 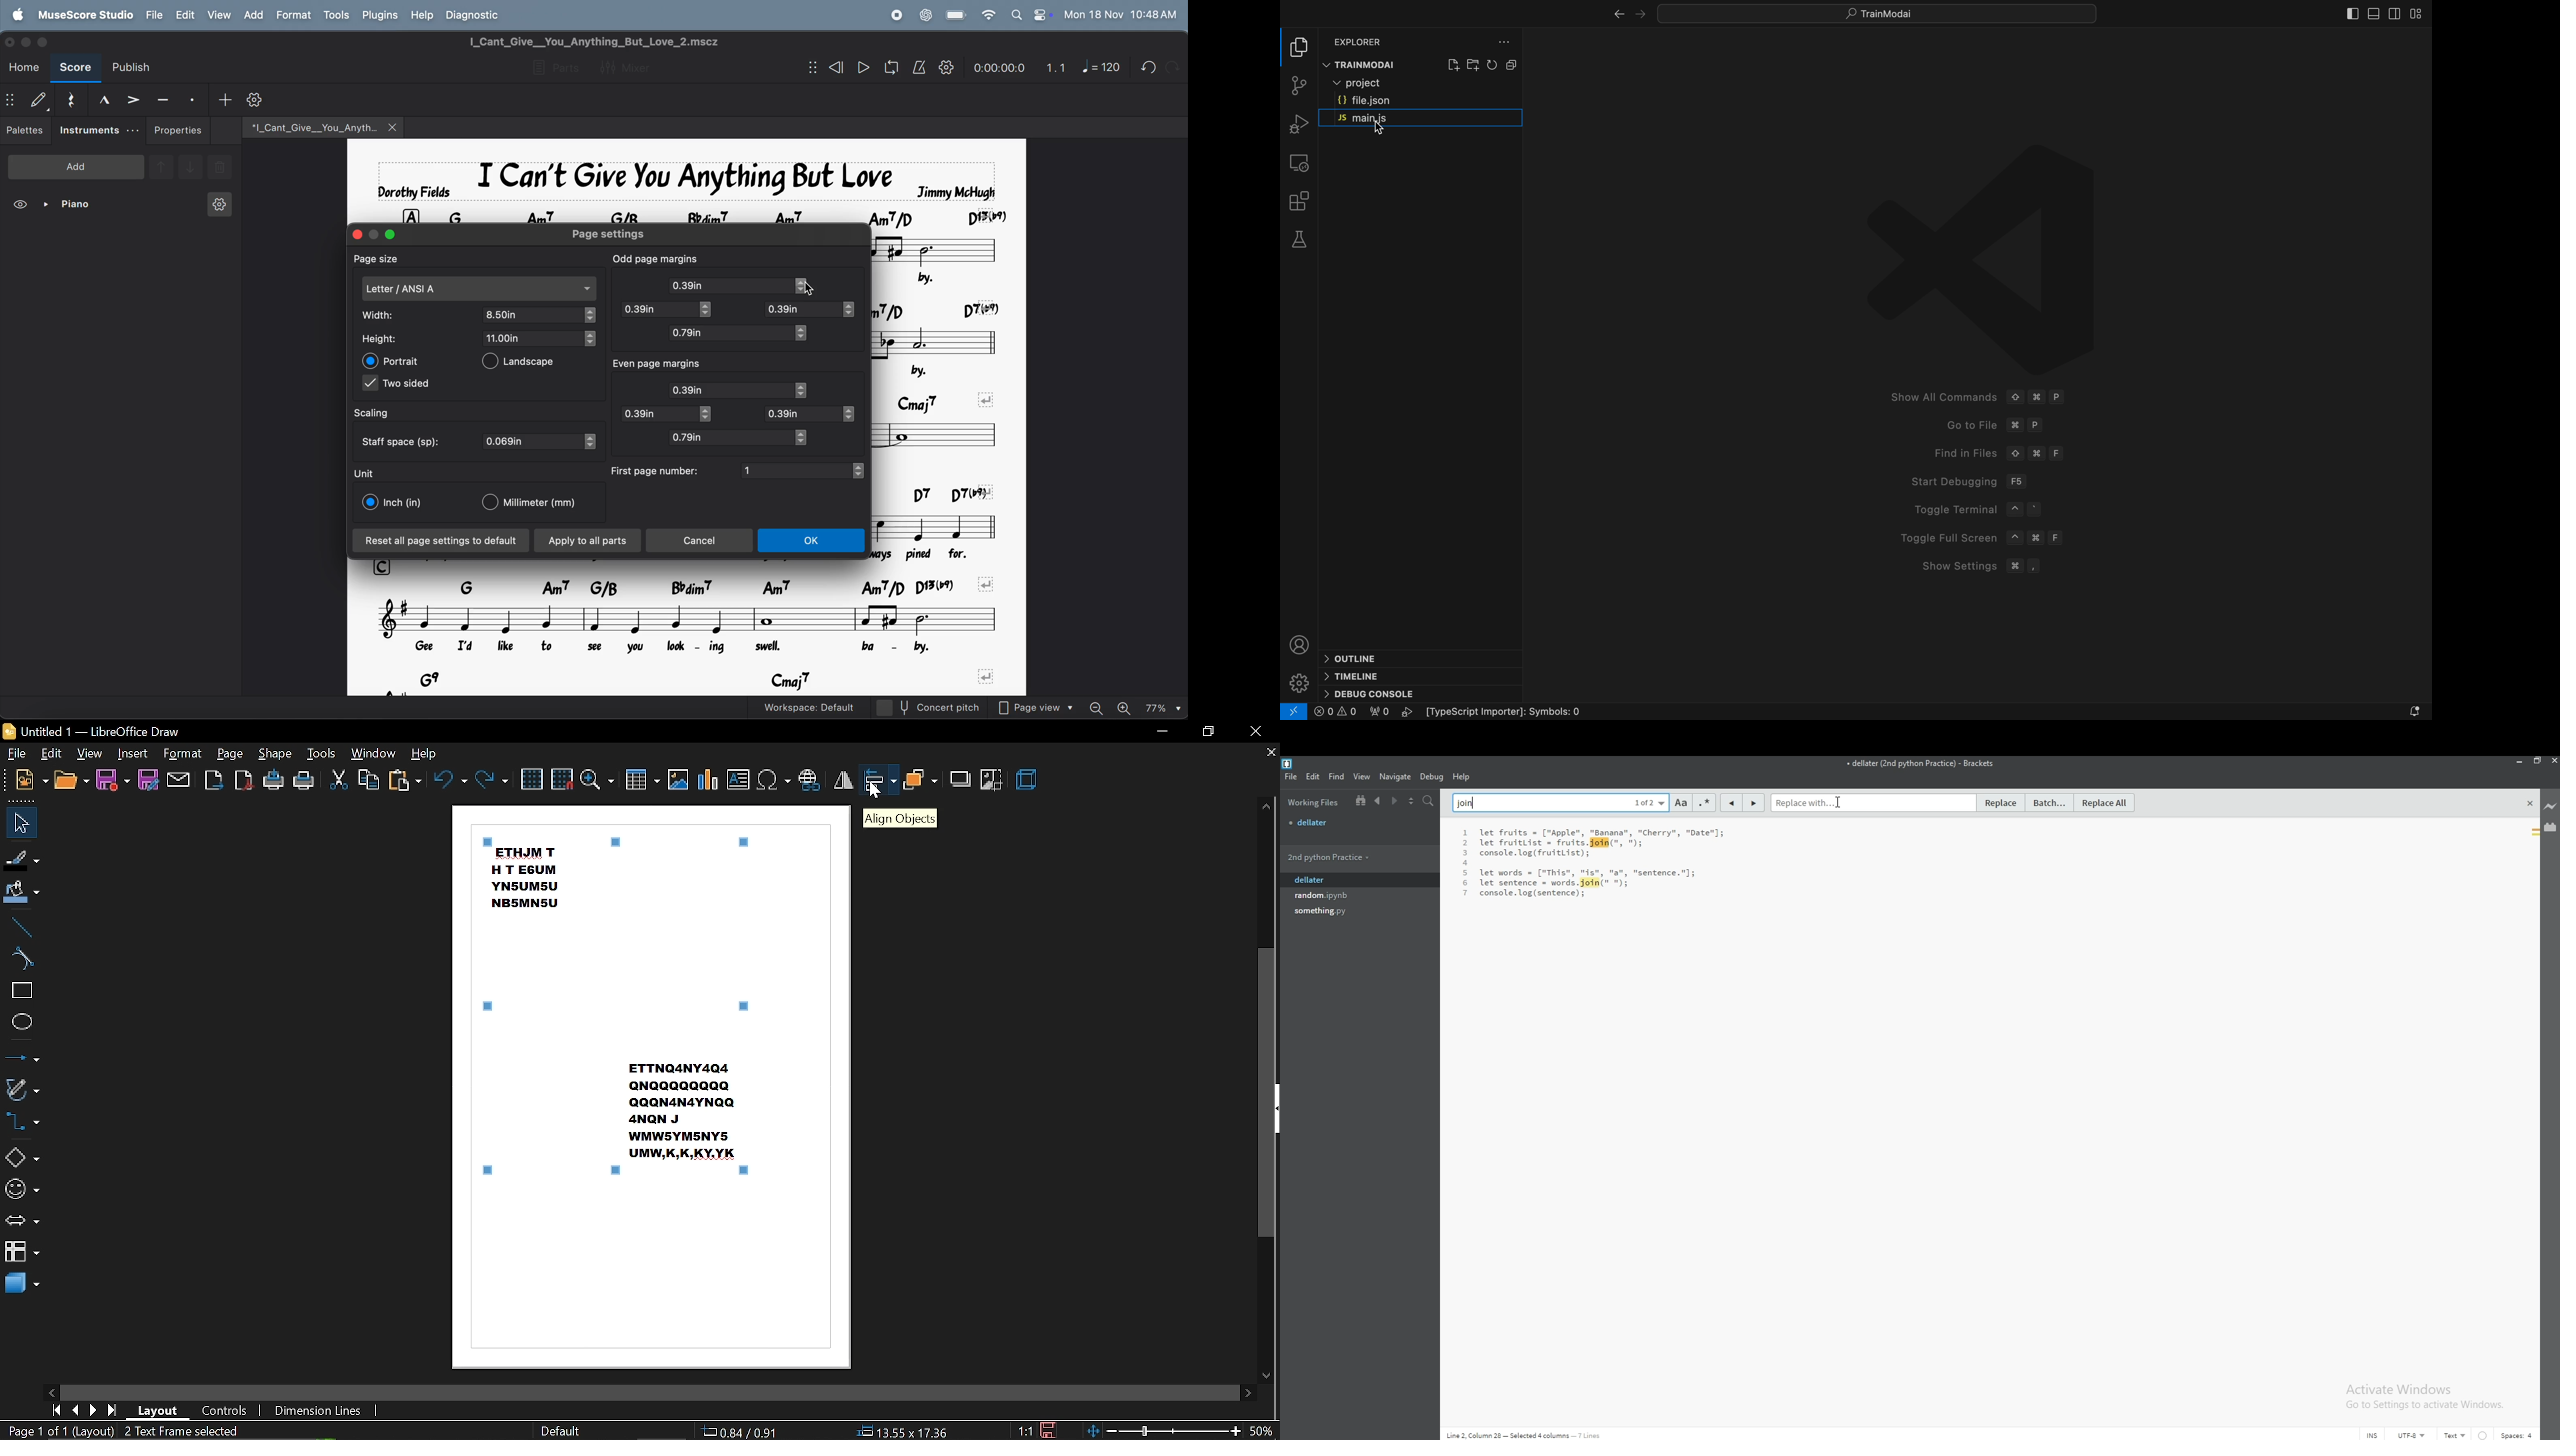 I want to click on staccato, so click(x=194, y=99).